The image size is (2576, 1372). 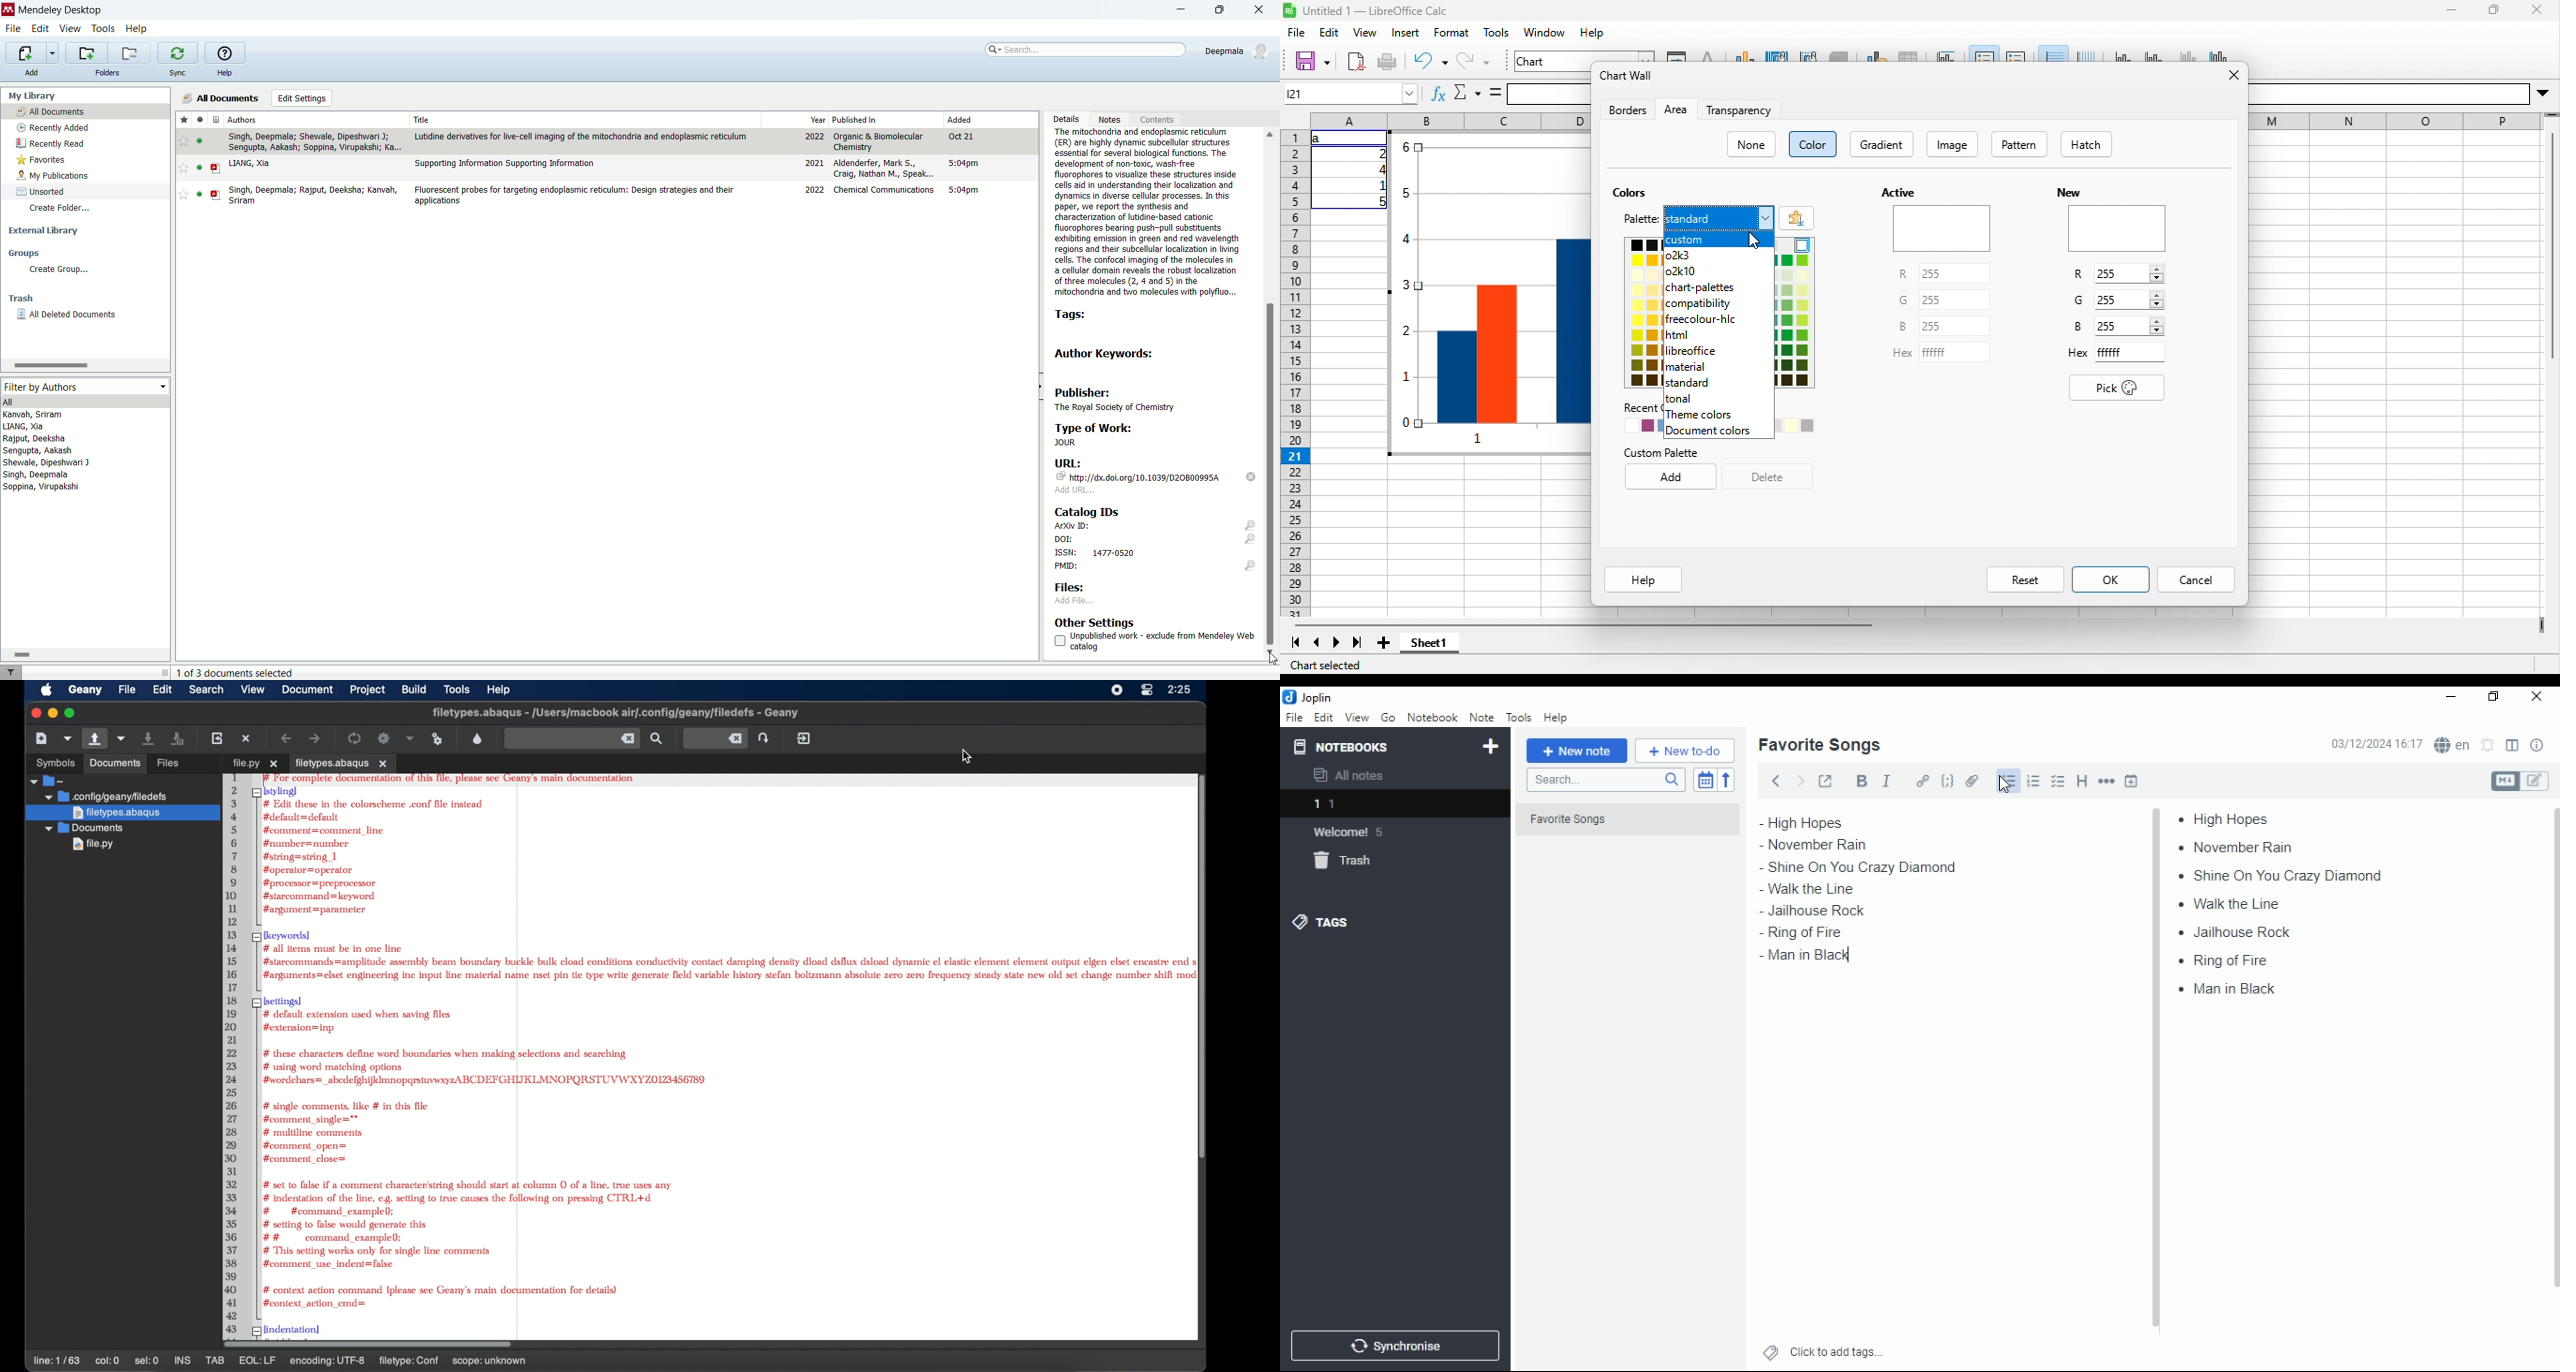 What do you see at coordinates (1811, 911) in the screenshot?
I see `jailhouse rock` at bounding box center [1811, 911].